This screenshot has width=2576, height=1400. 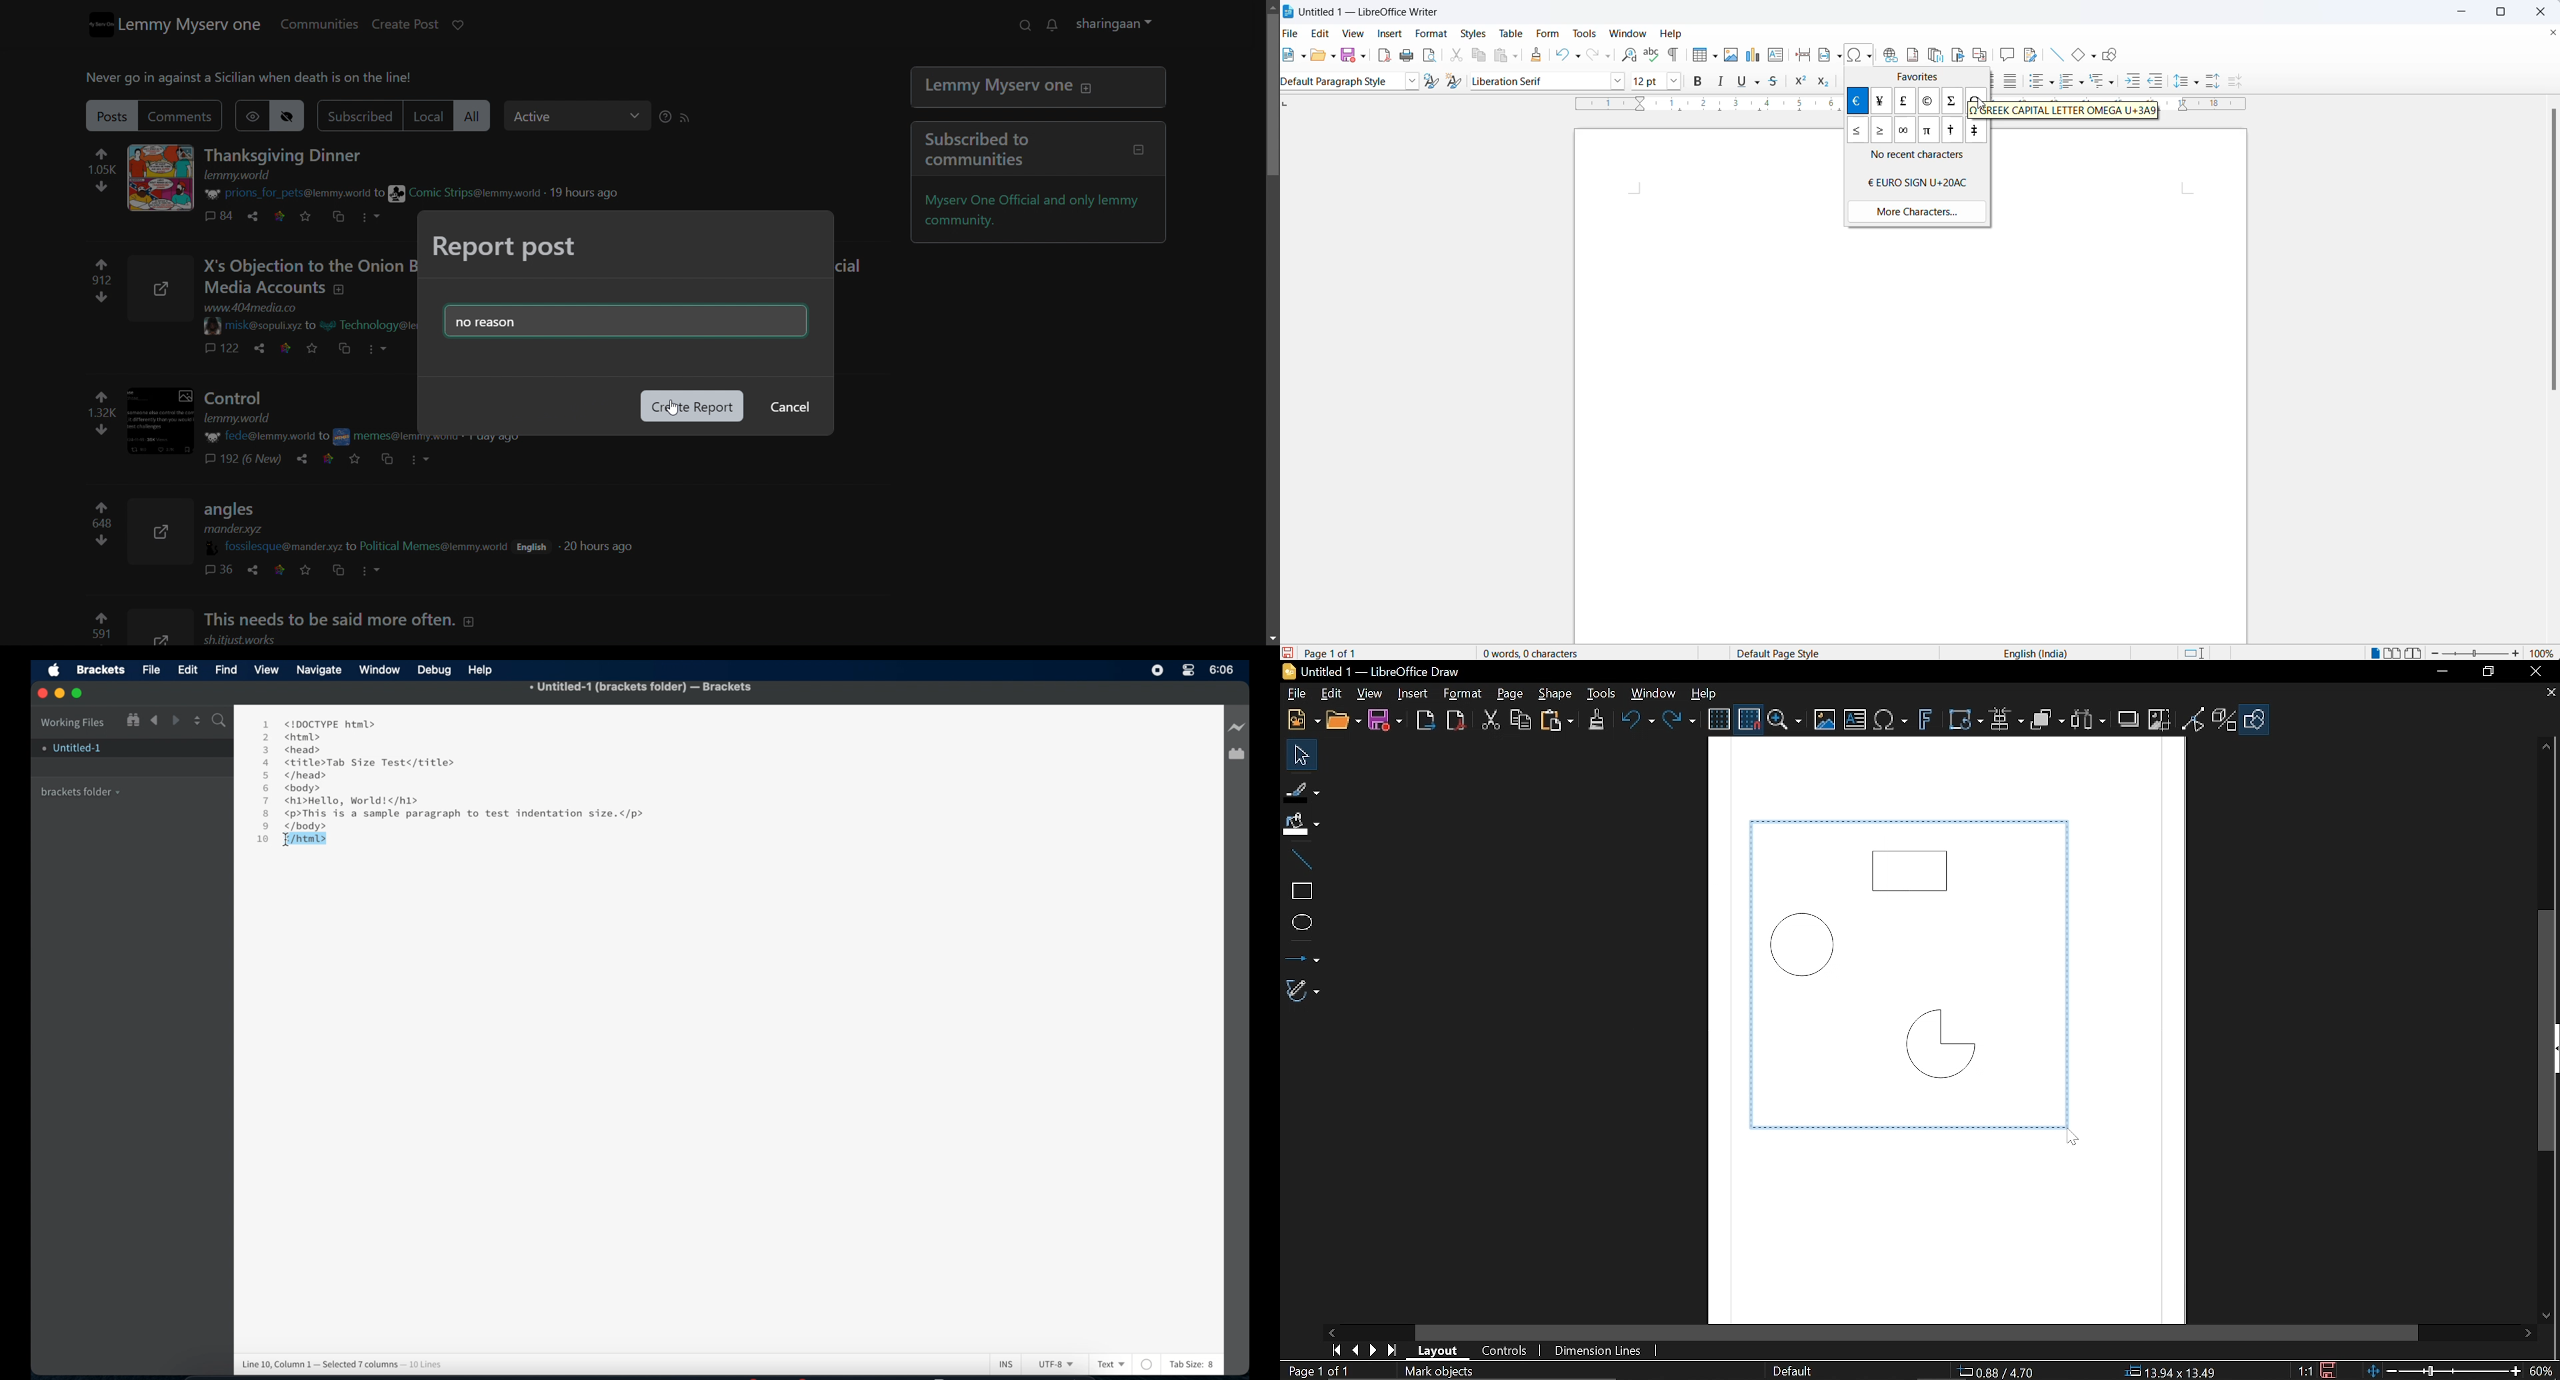 What do you see at coordinates (360, 519) in the screenshot?
I see `Post on "angles"` at bounding box center [360, 519].